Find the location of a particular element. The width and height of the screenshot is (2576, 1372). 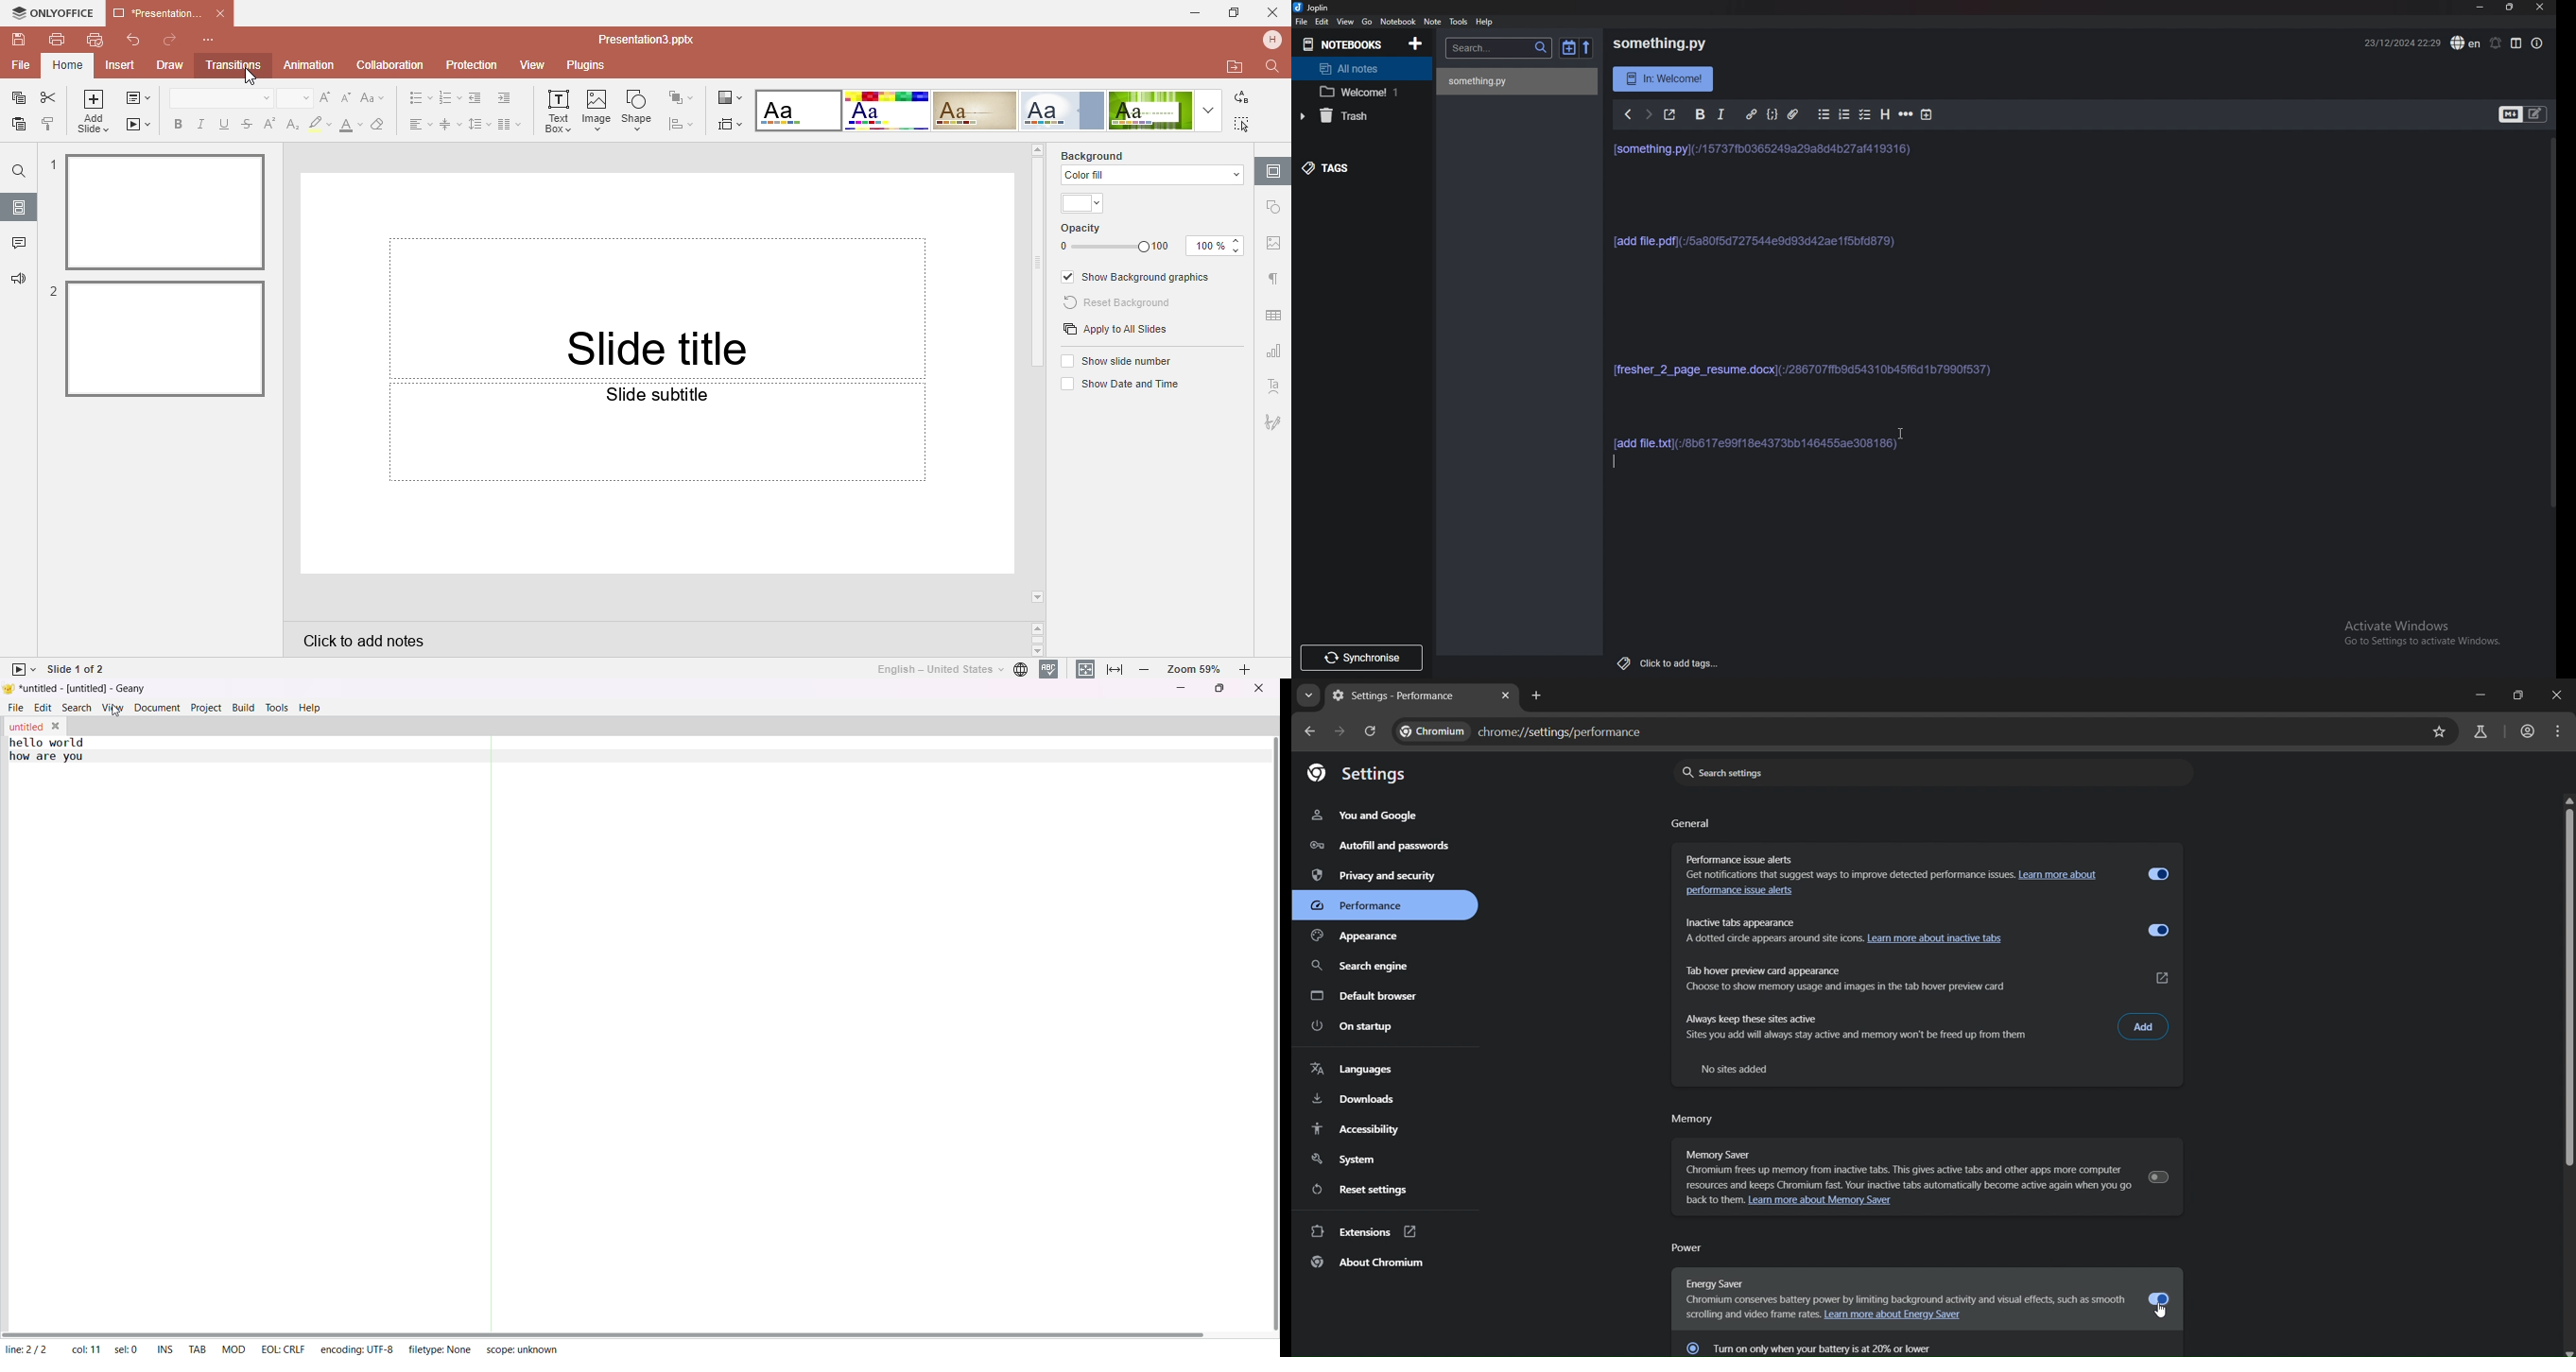

Change color theme is located at coordinates (729, 96).